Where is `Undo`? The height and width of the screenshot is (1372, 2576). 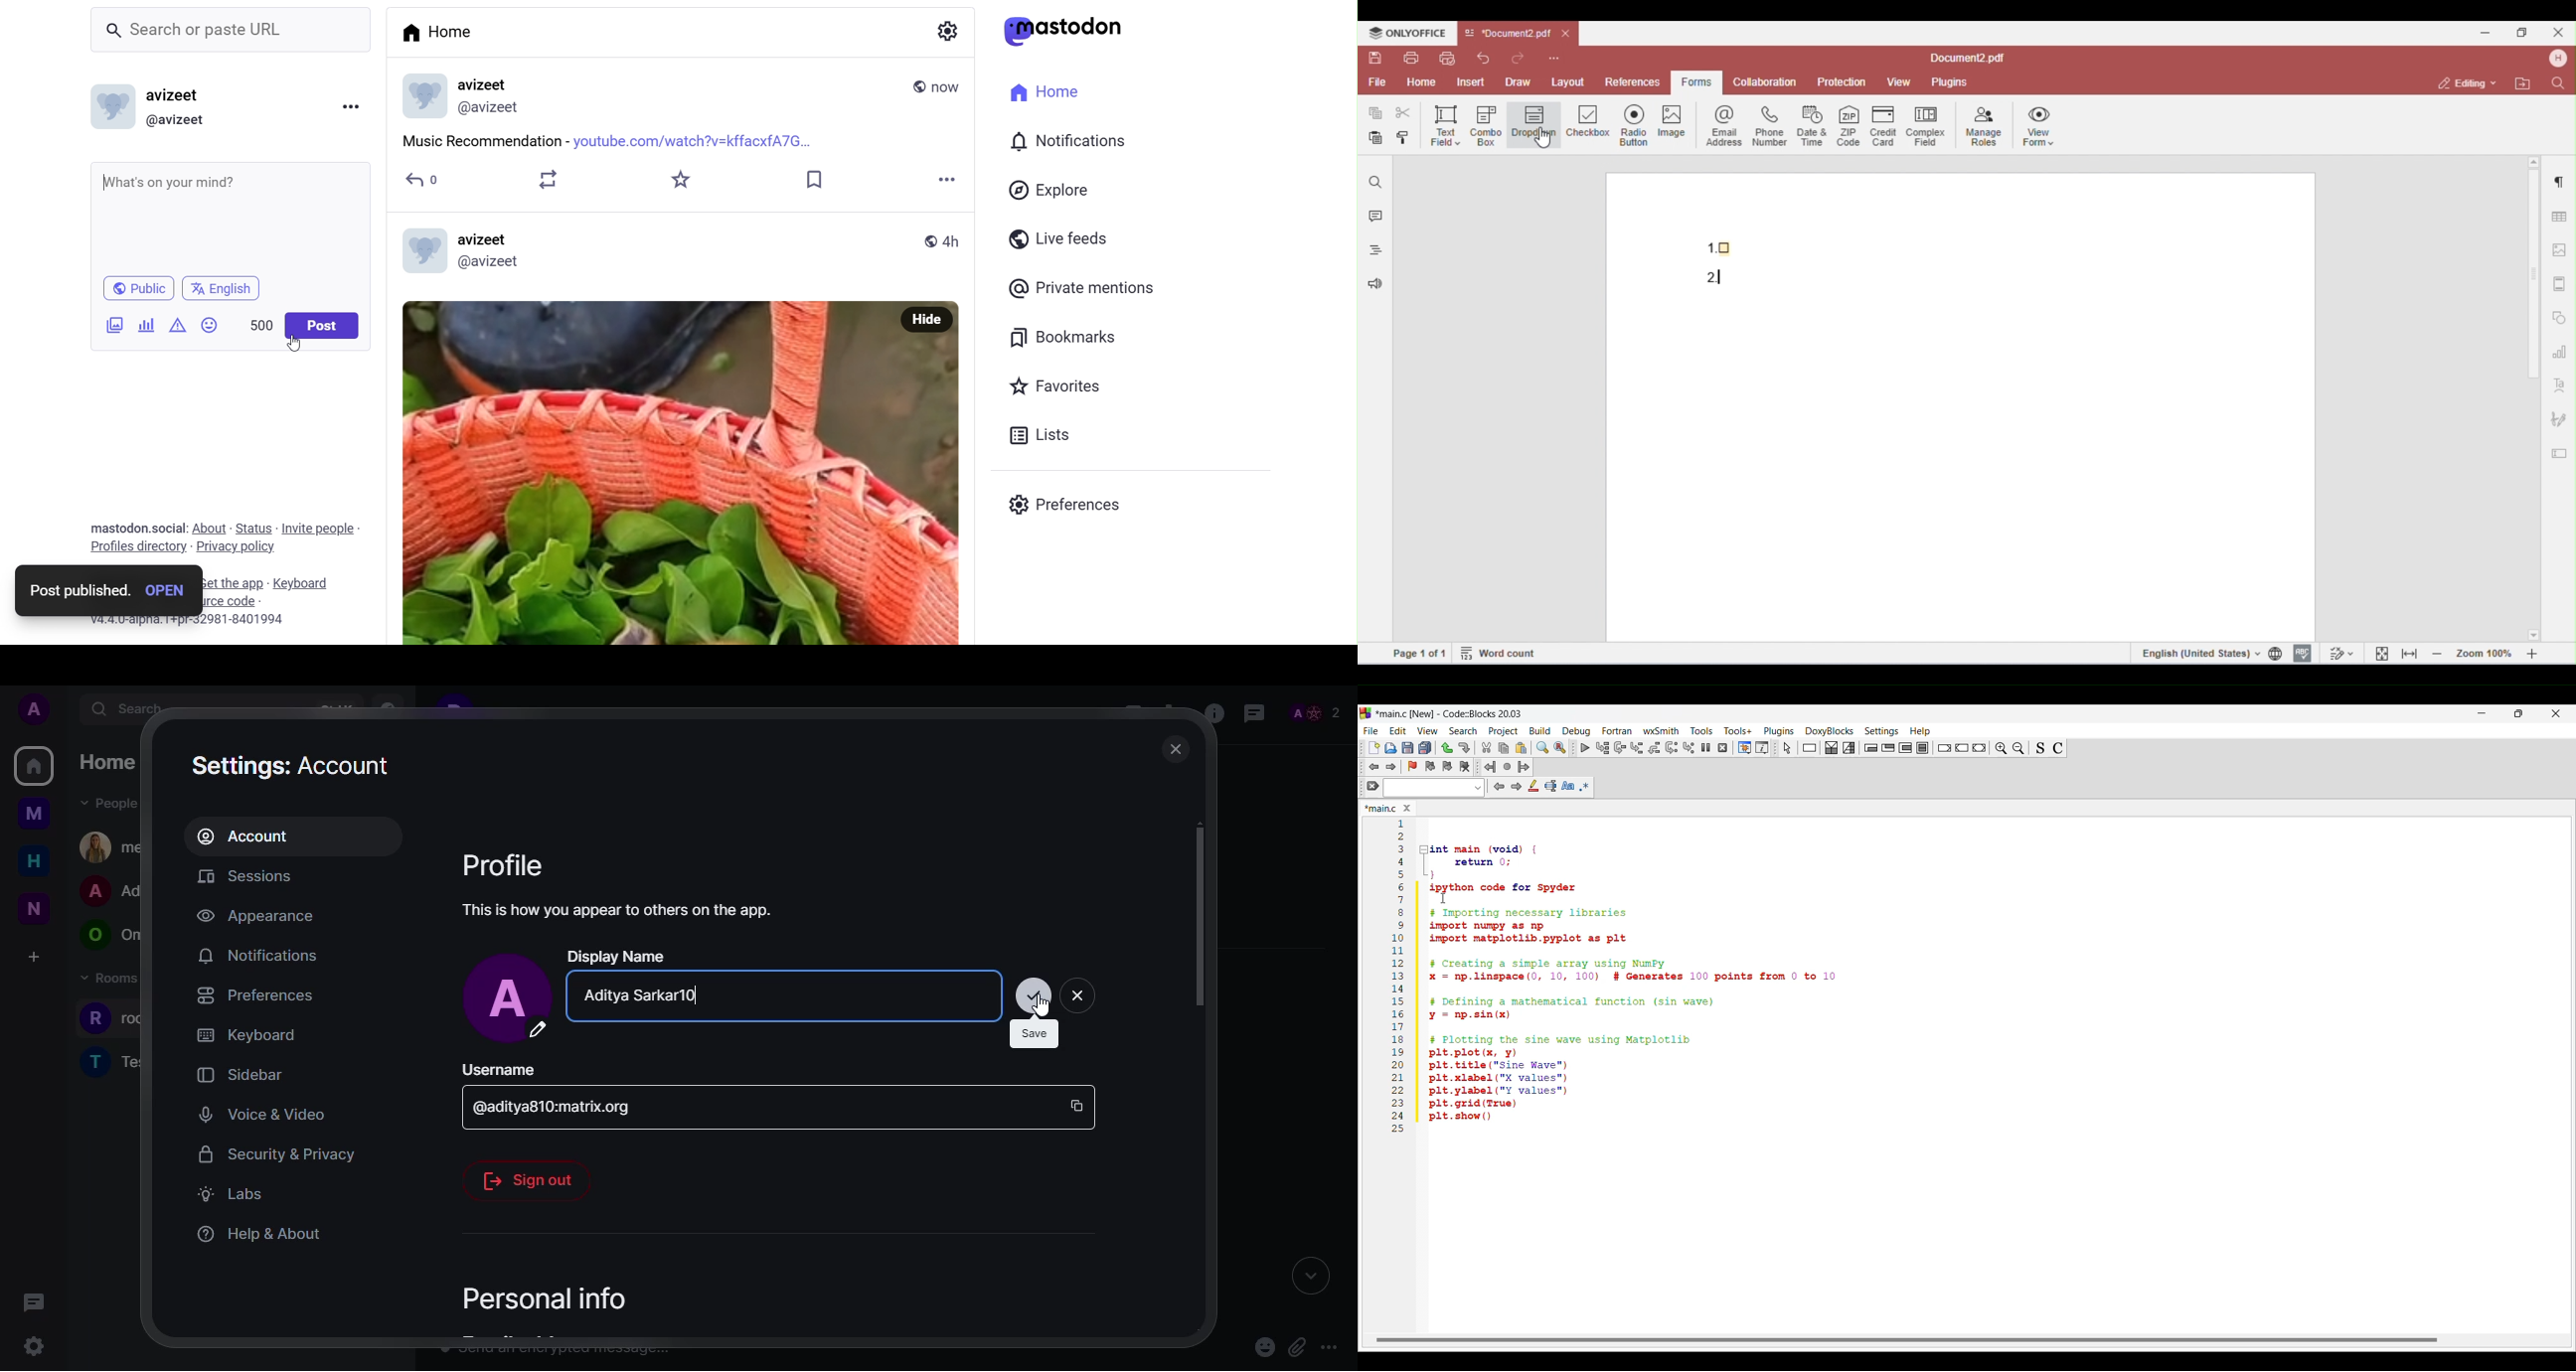 Undo is located at coordinates (1447, 748).